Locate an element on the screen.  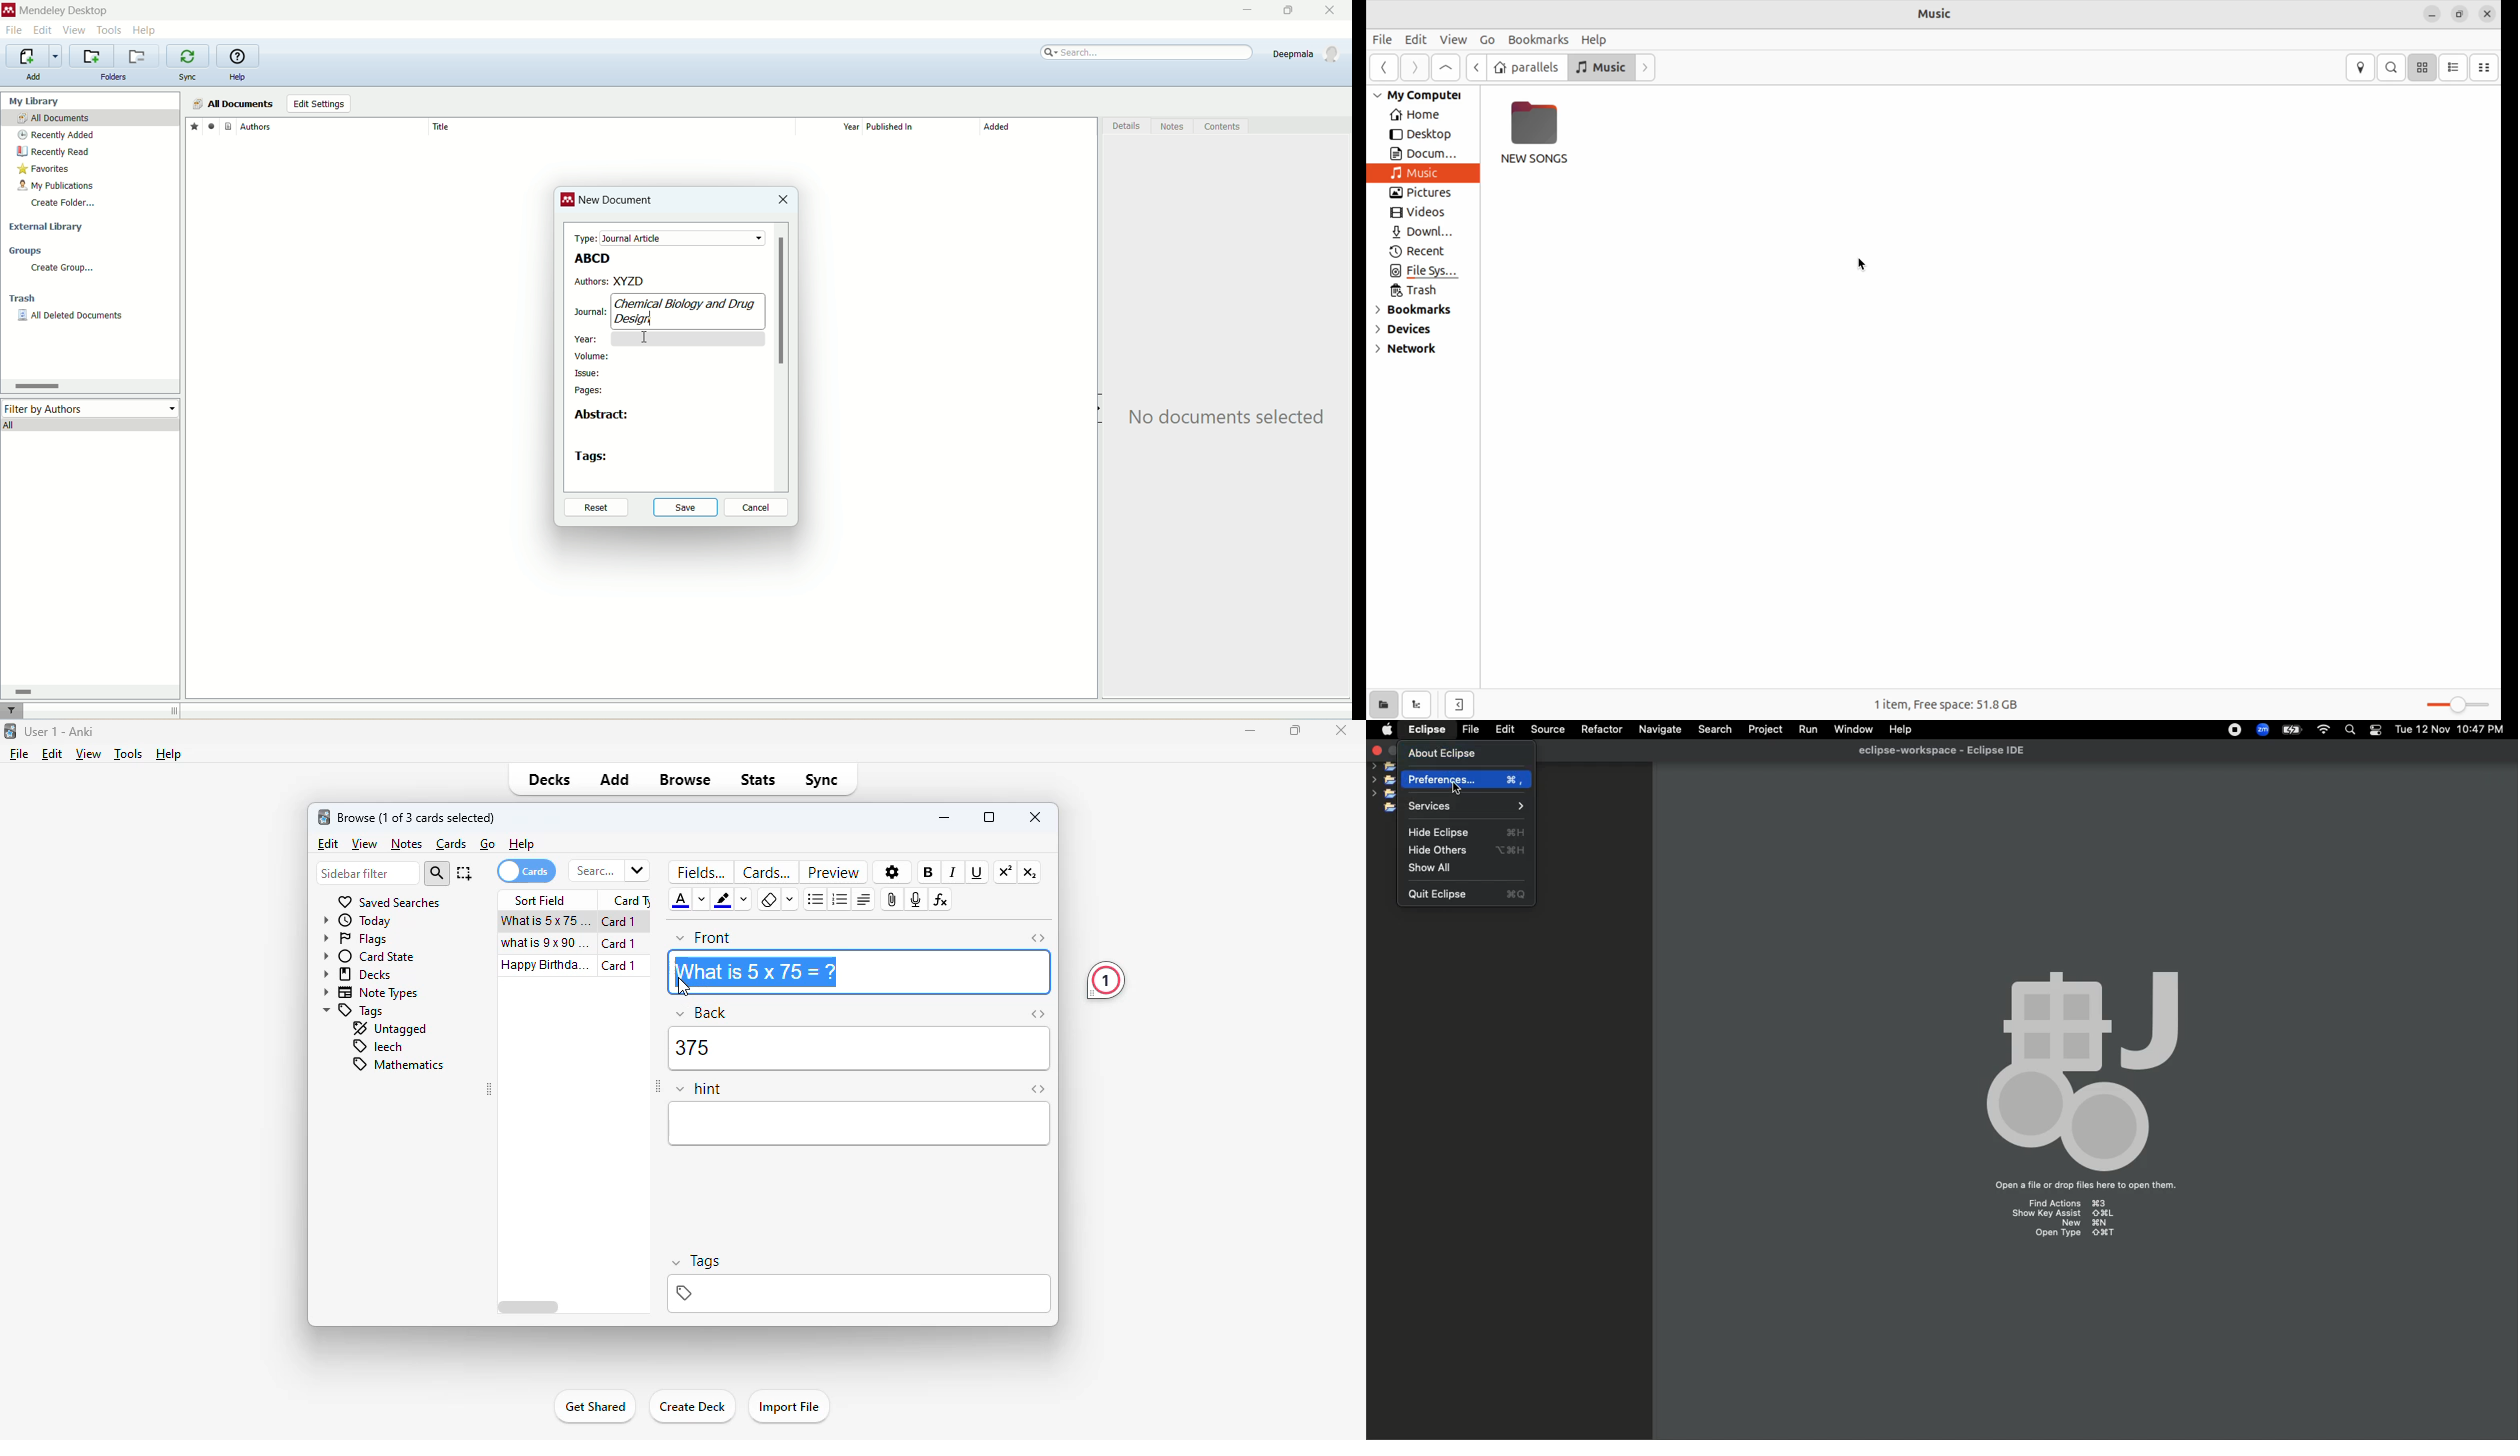
synchronize library with mendeley web is located at coordinates (190, 56).